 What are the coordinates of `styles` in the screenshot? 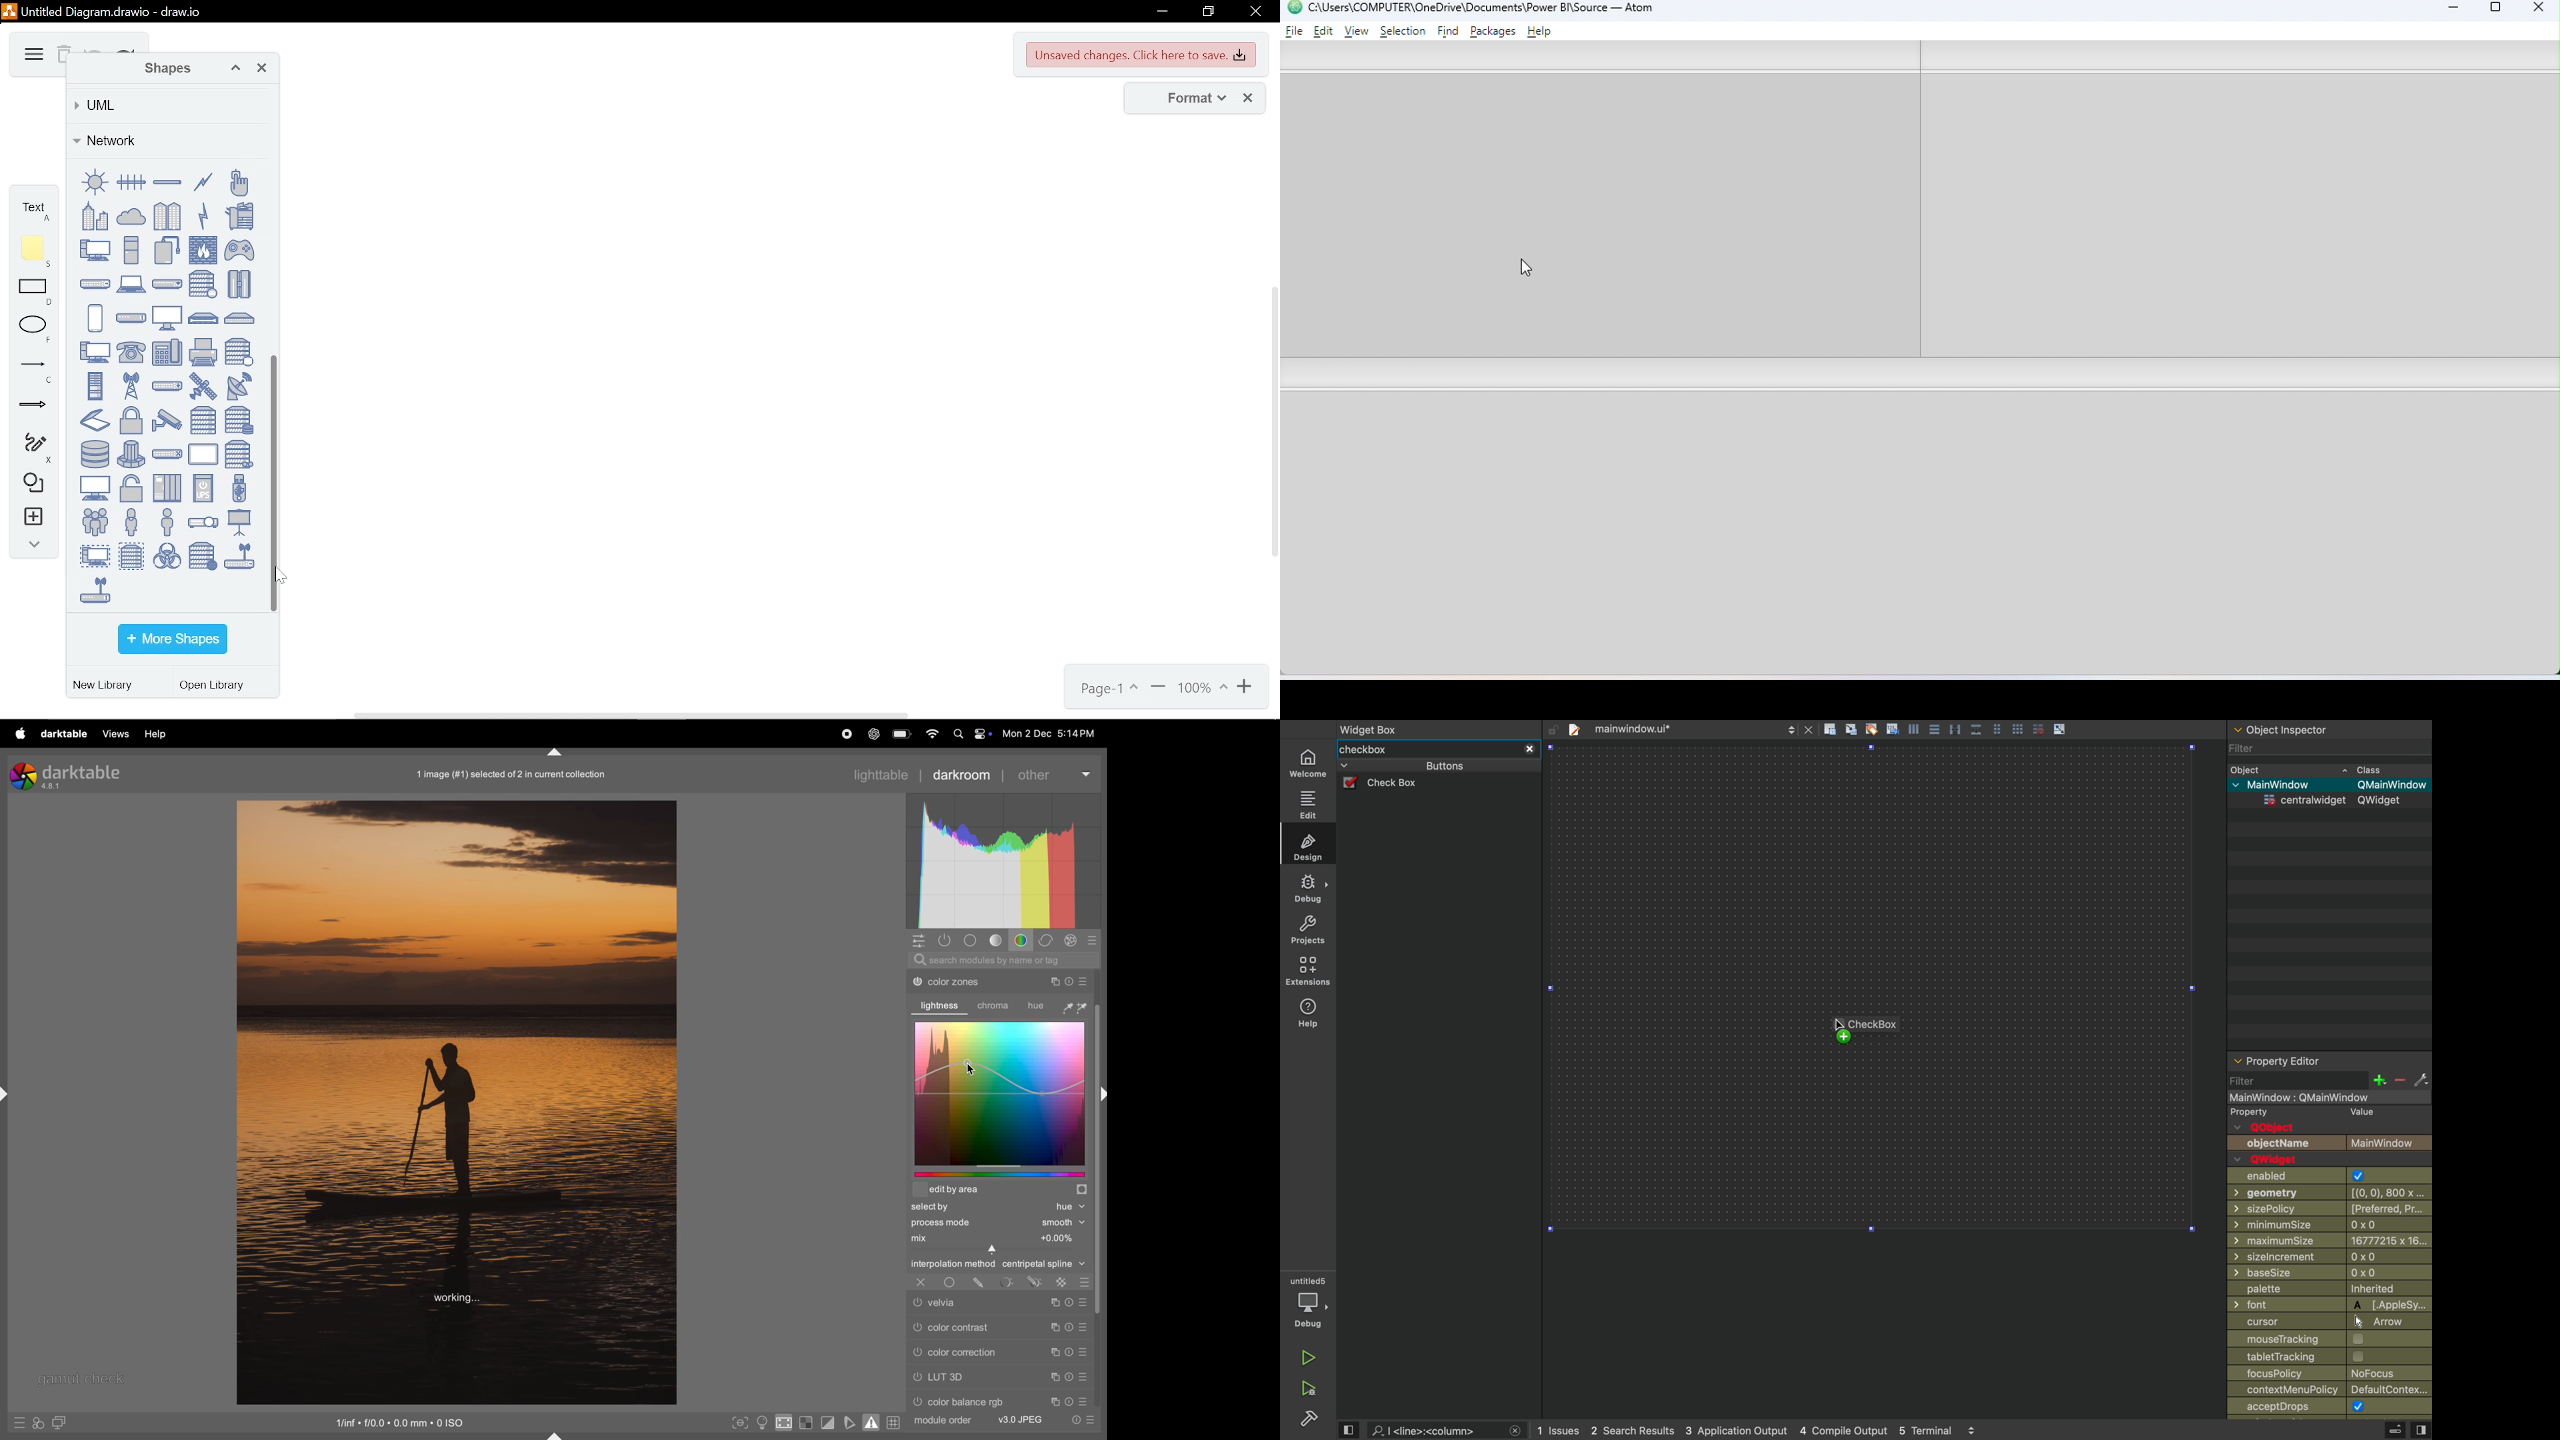 It's located at (38, 1423).